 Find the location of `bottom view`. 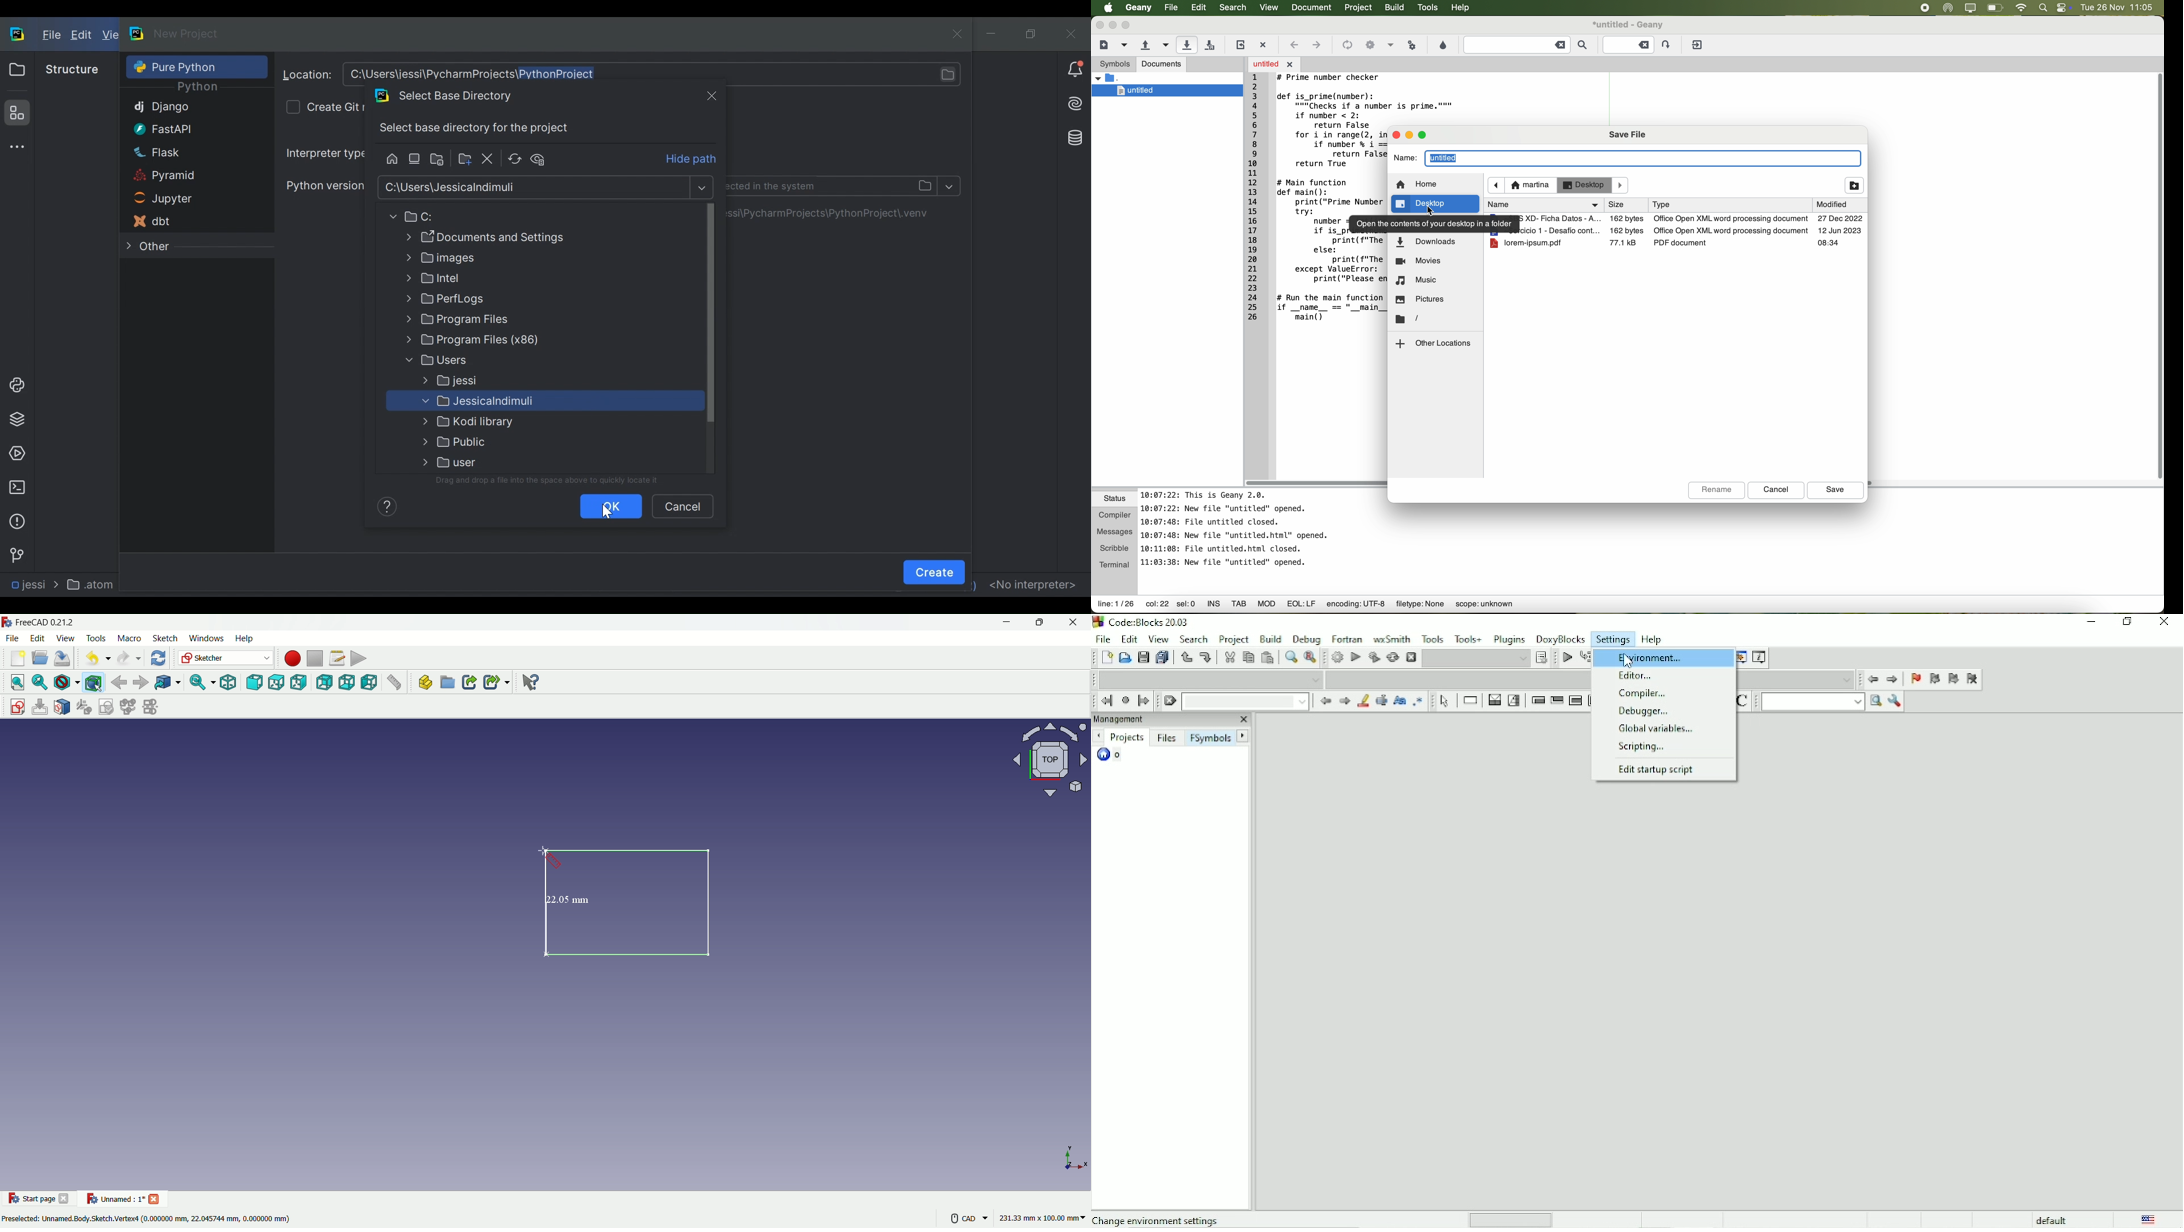

bottom view is located at coordinates (347, 683).